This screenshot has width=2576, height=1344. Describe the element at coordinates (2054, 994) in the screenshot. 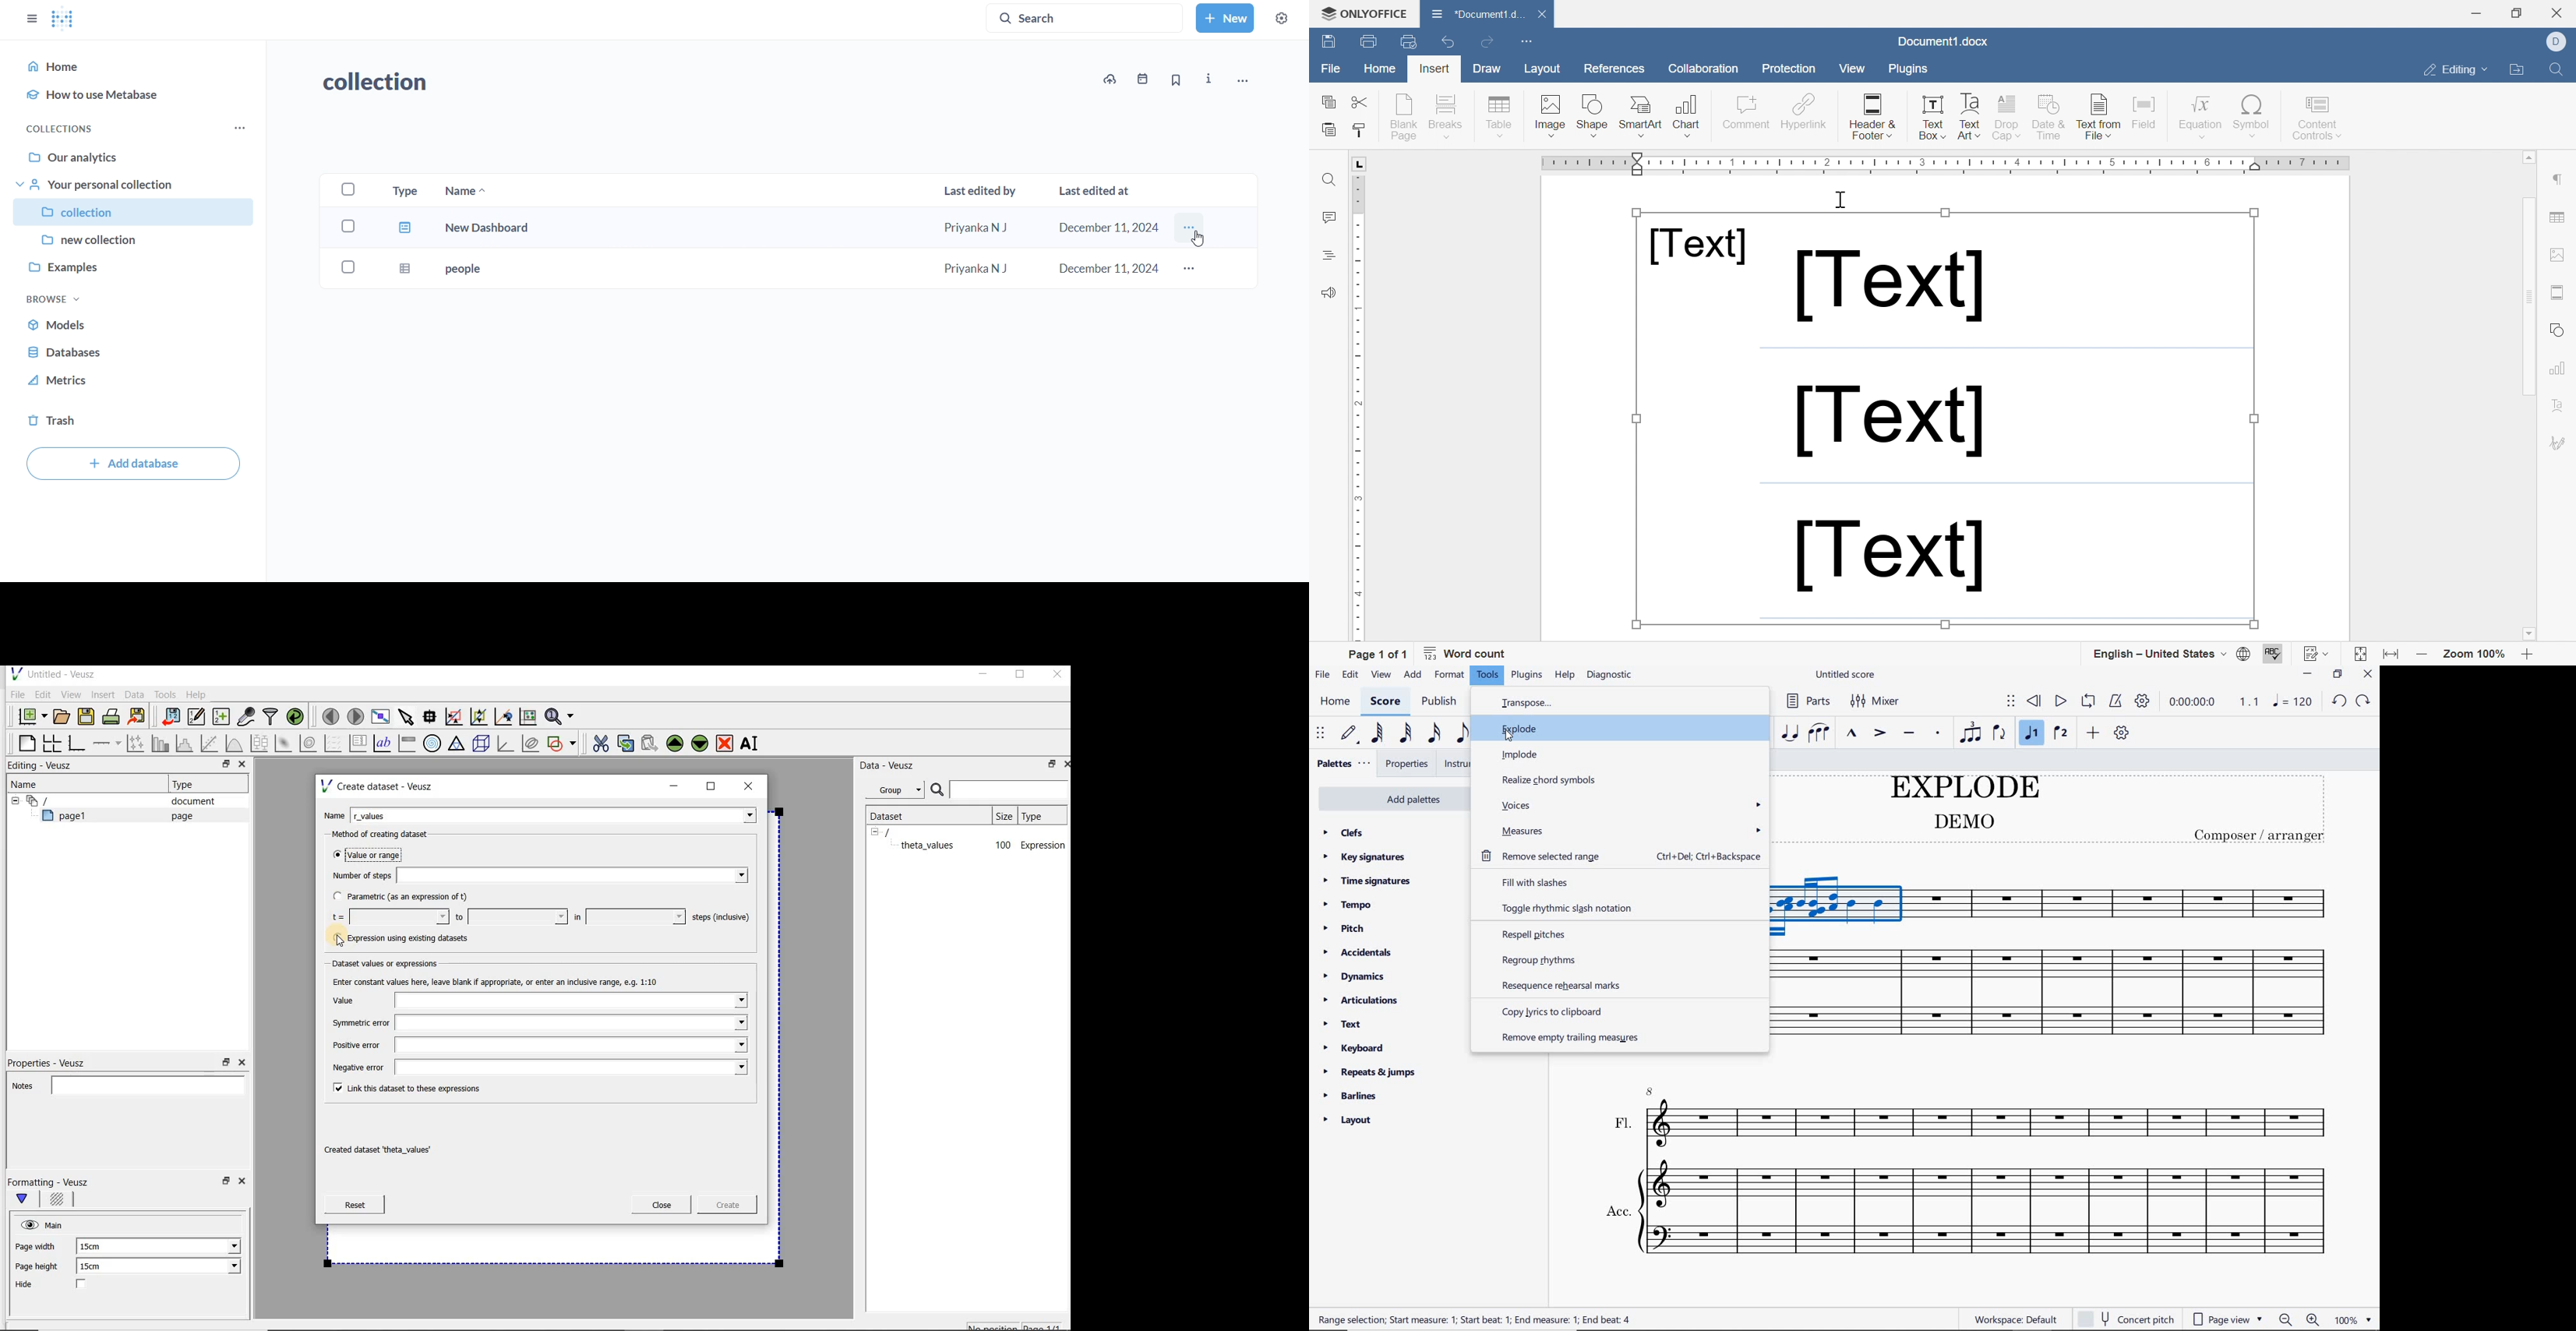

I see `Instrument: Accordion` at that location.